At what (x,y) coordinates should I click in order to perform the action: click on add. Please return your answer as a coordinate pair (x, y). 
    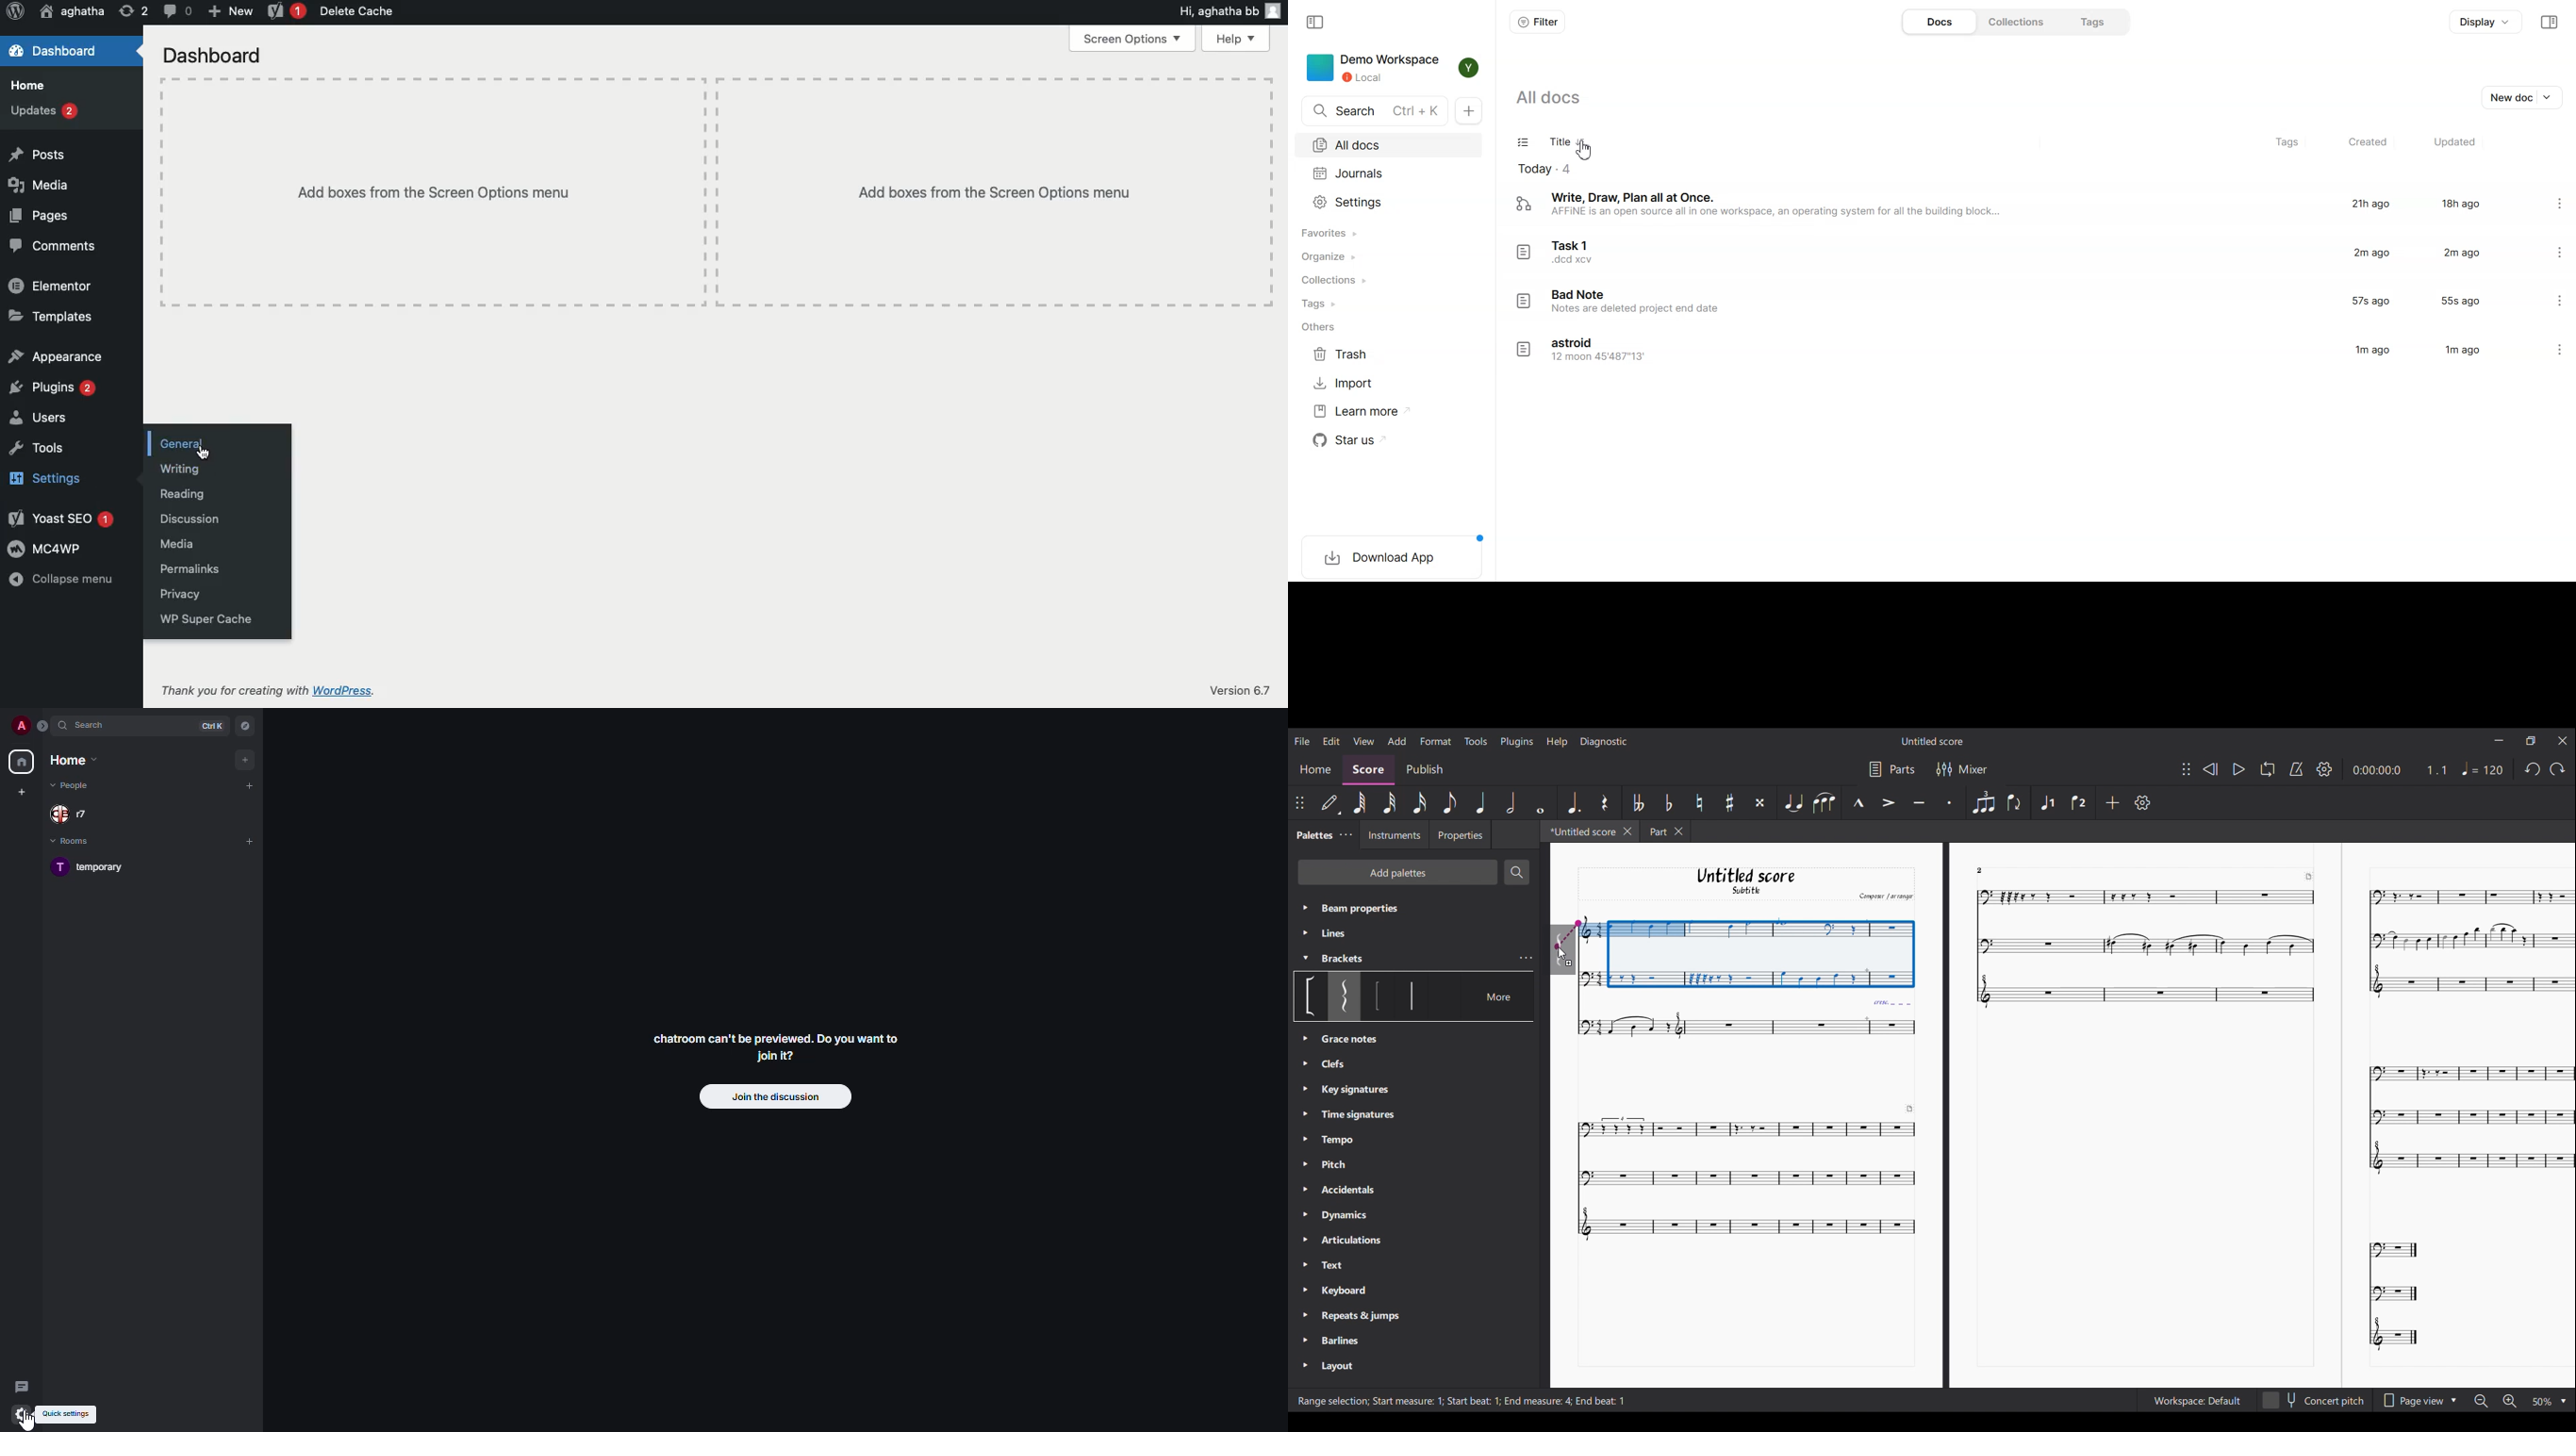
    Looking at the image, I should click on (249, 841).